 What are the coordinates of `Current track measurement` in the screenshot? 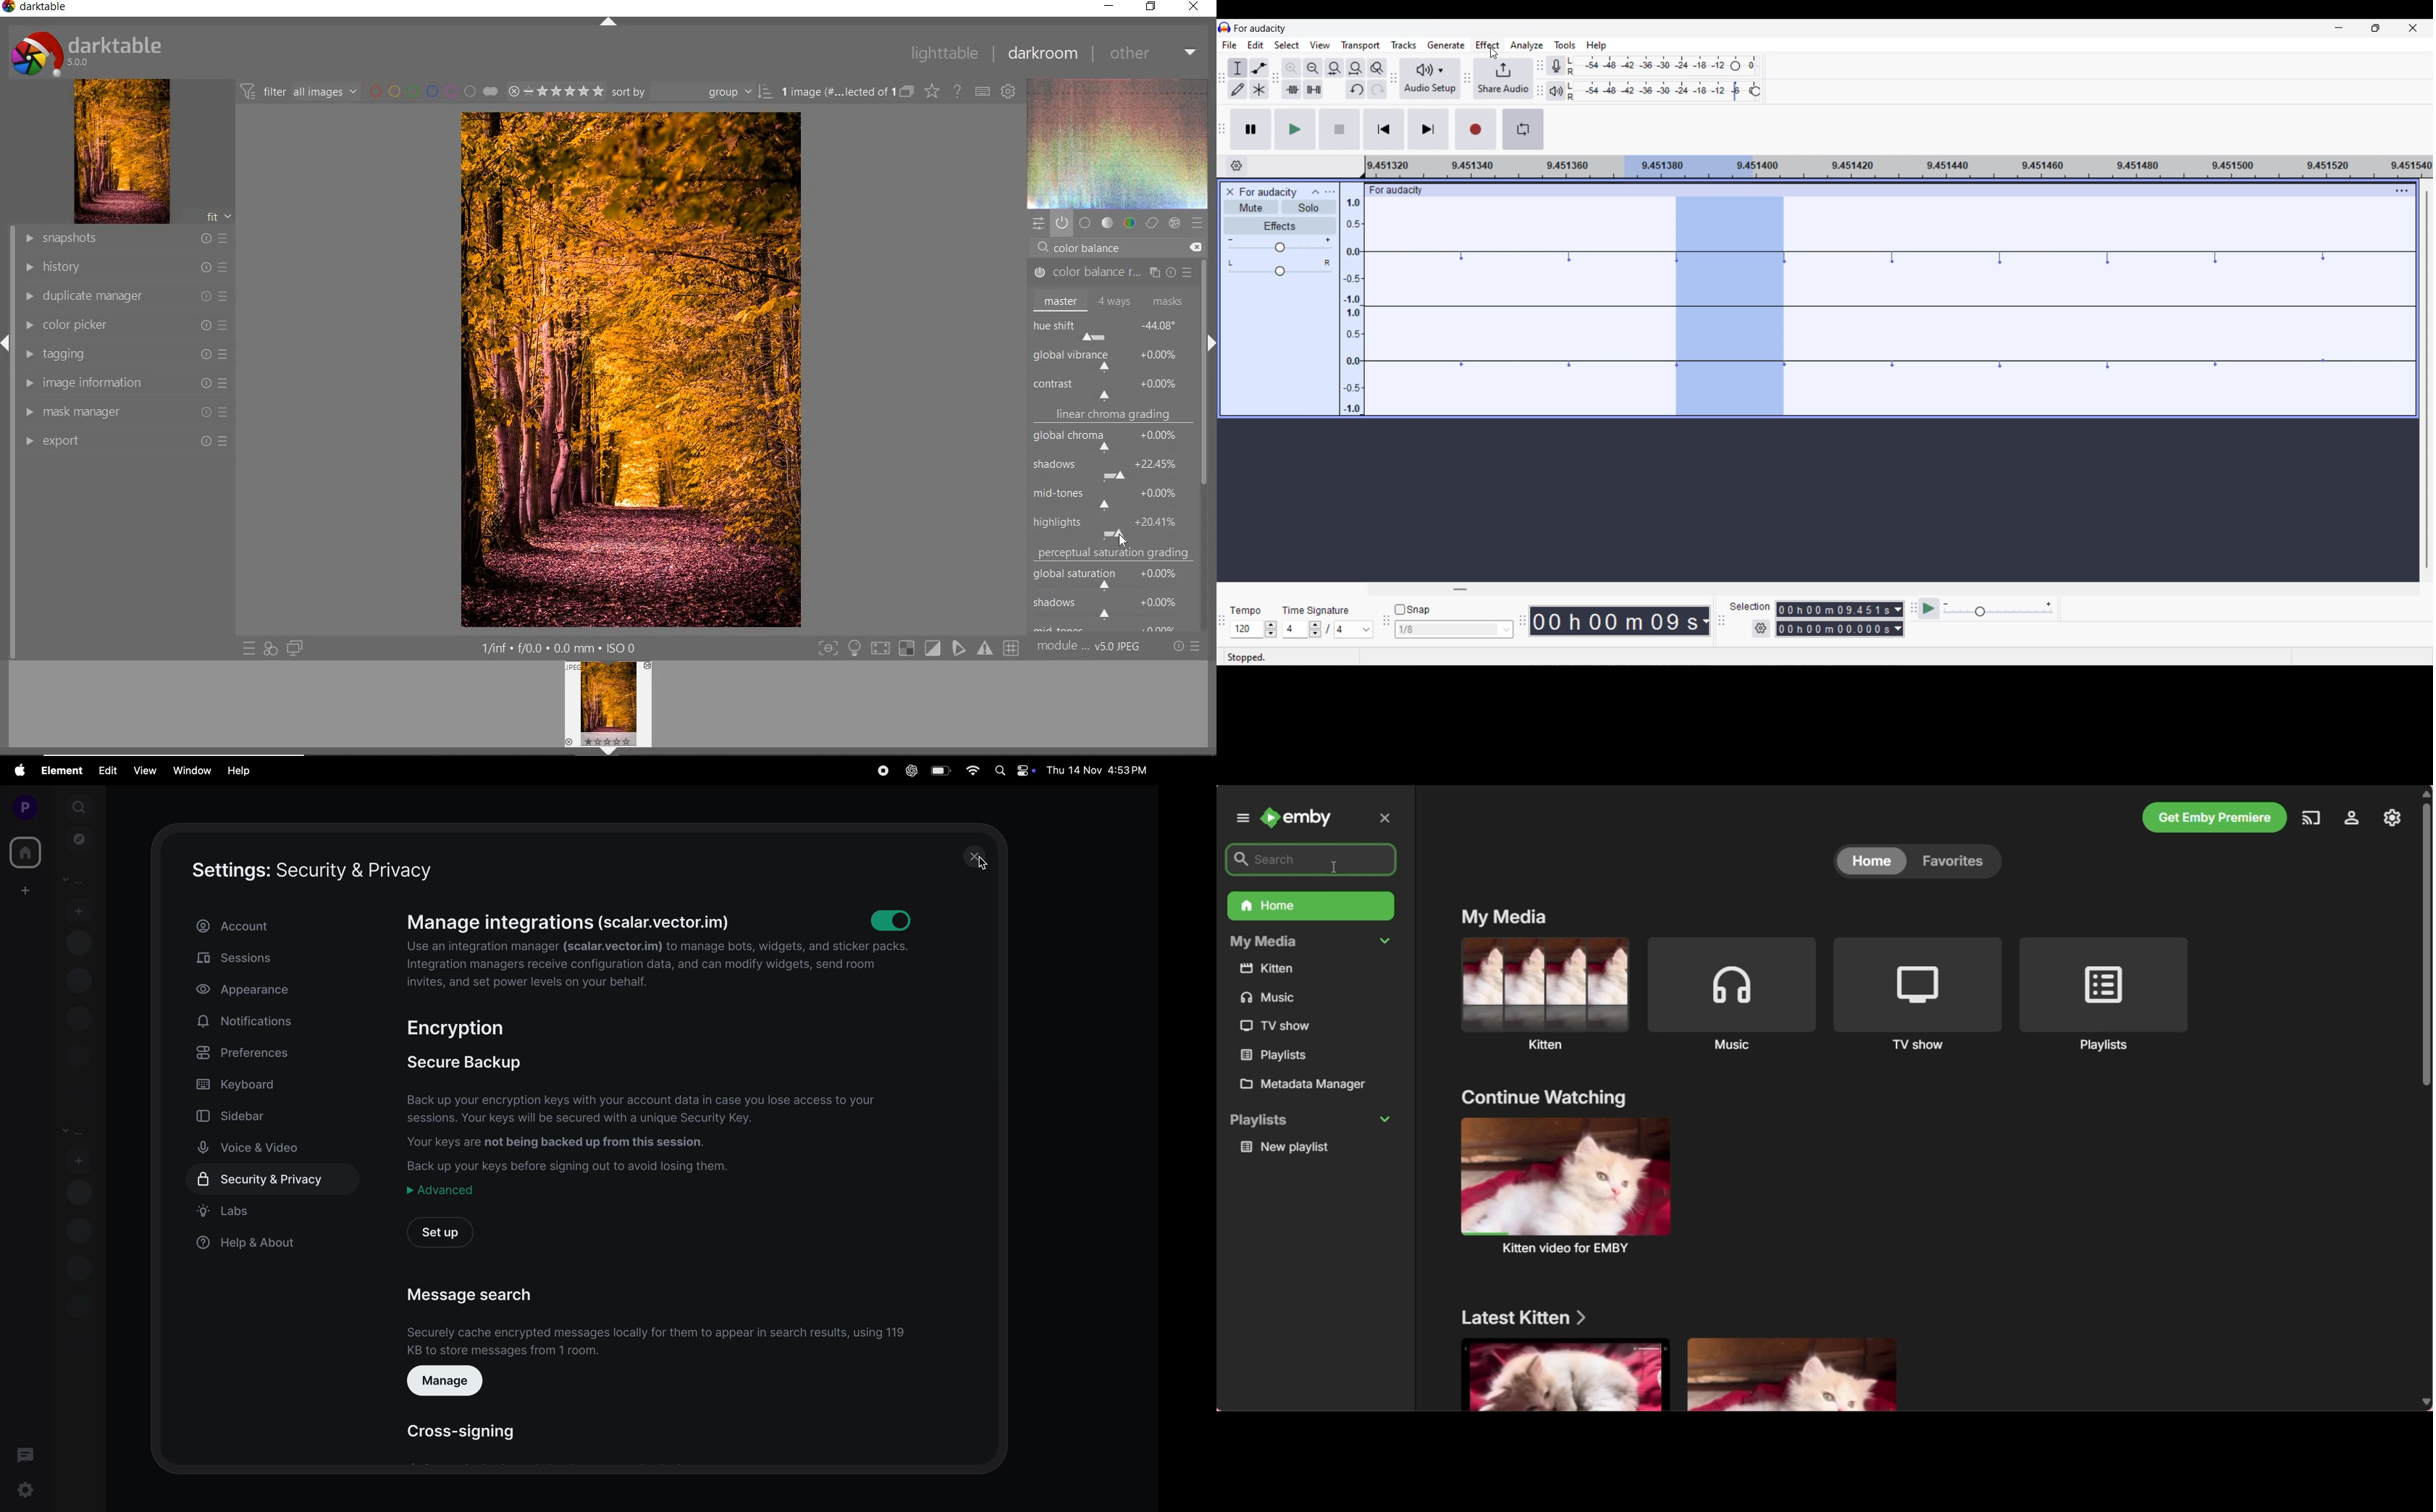 It's located at (1705, 621).